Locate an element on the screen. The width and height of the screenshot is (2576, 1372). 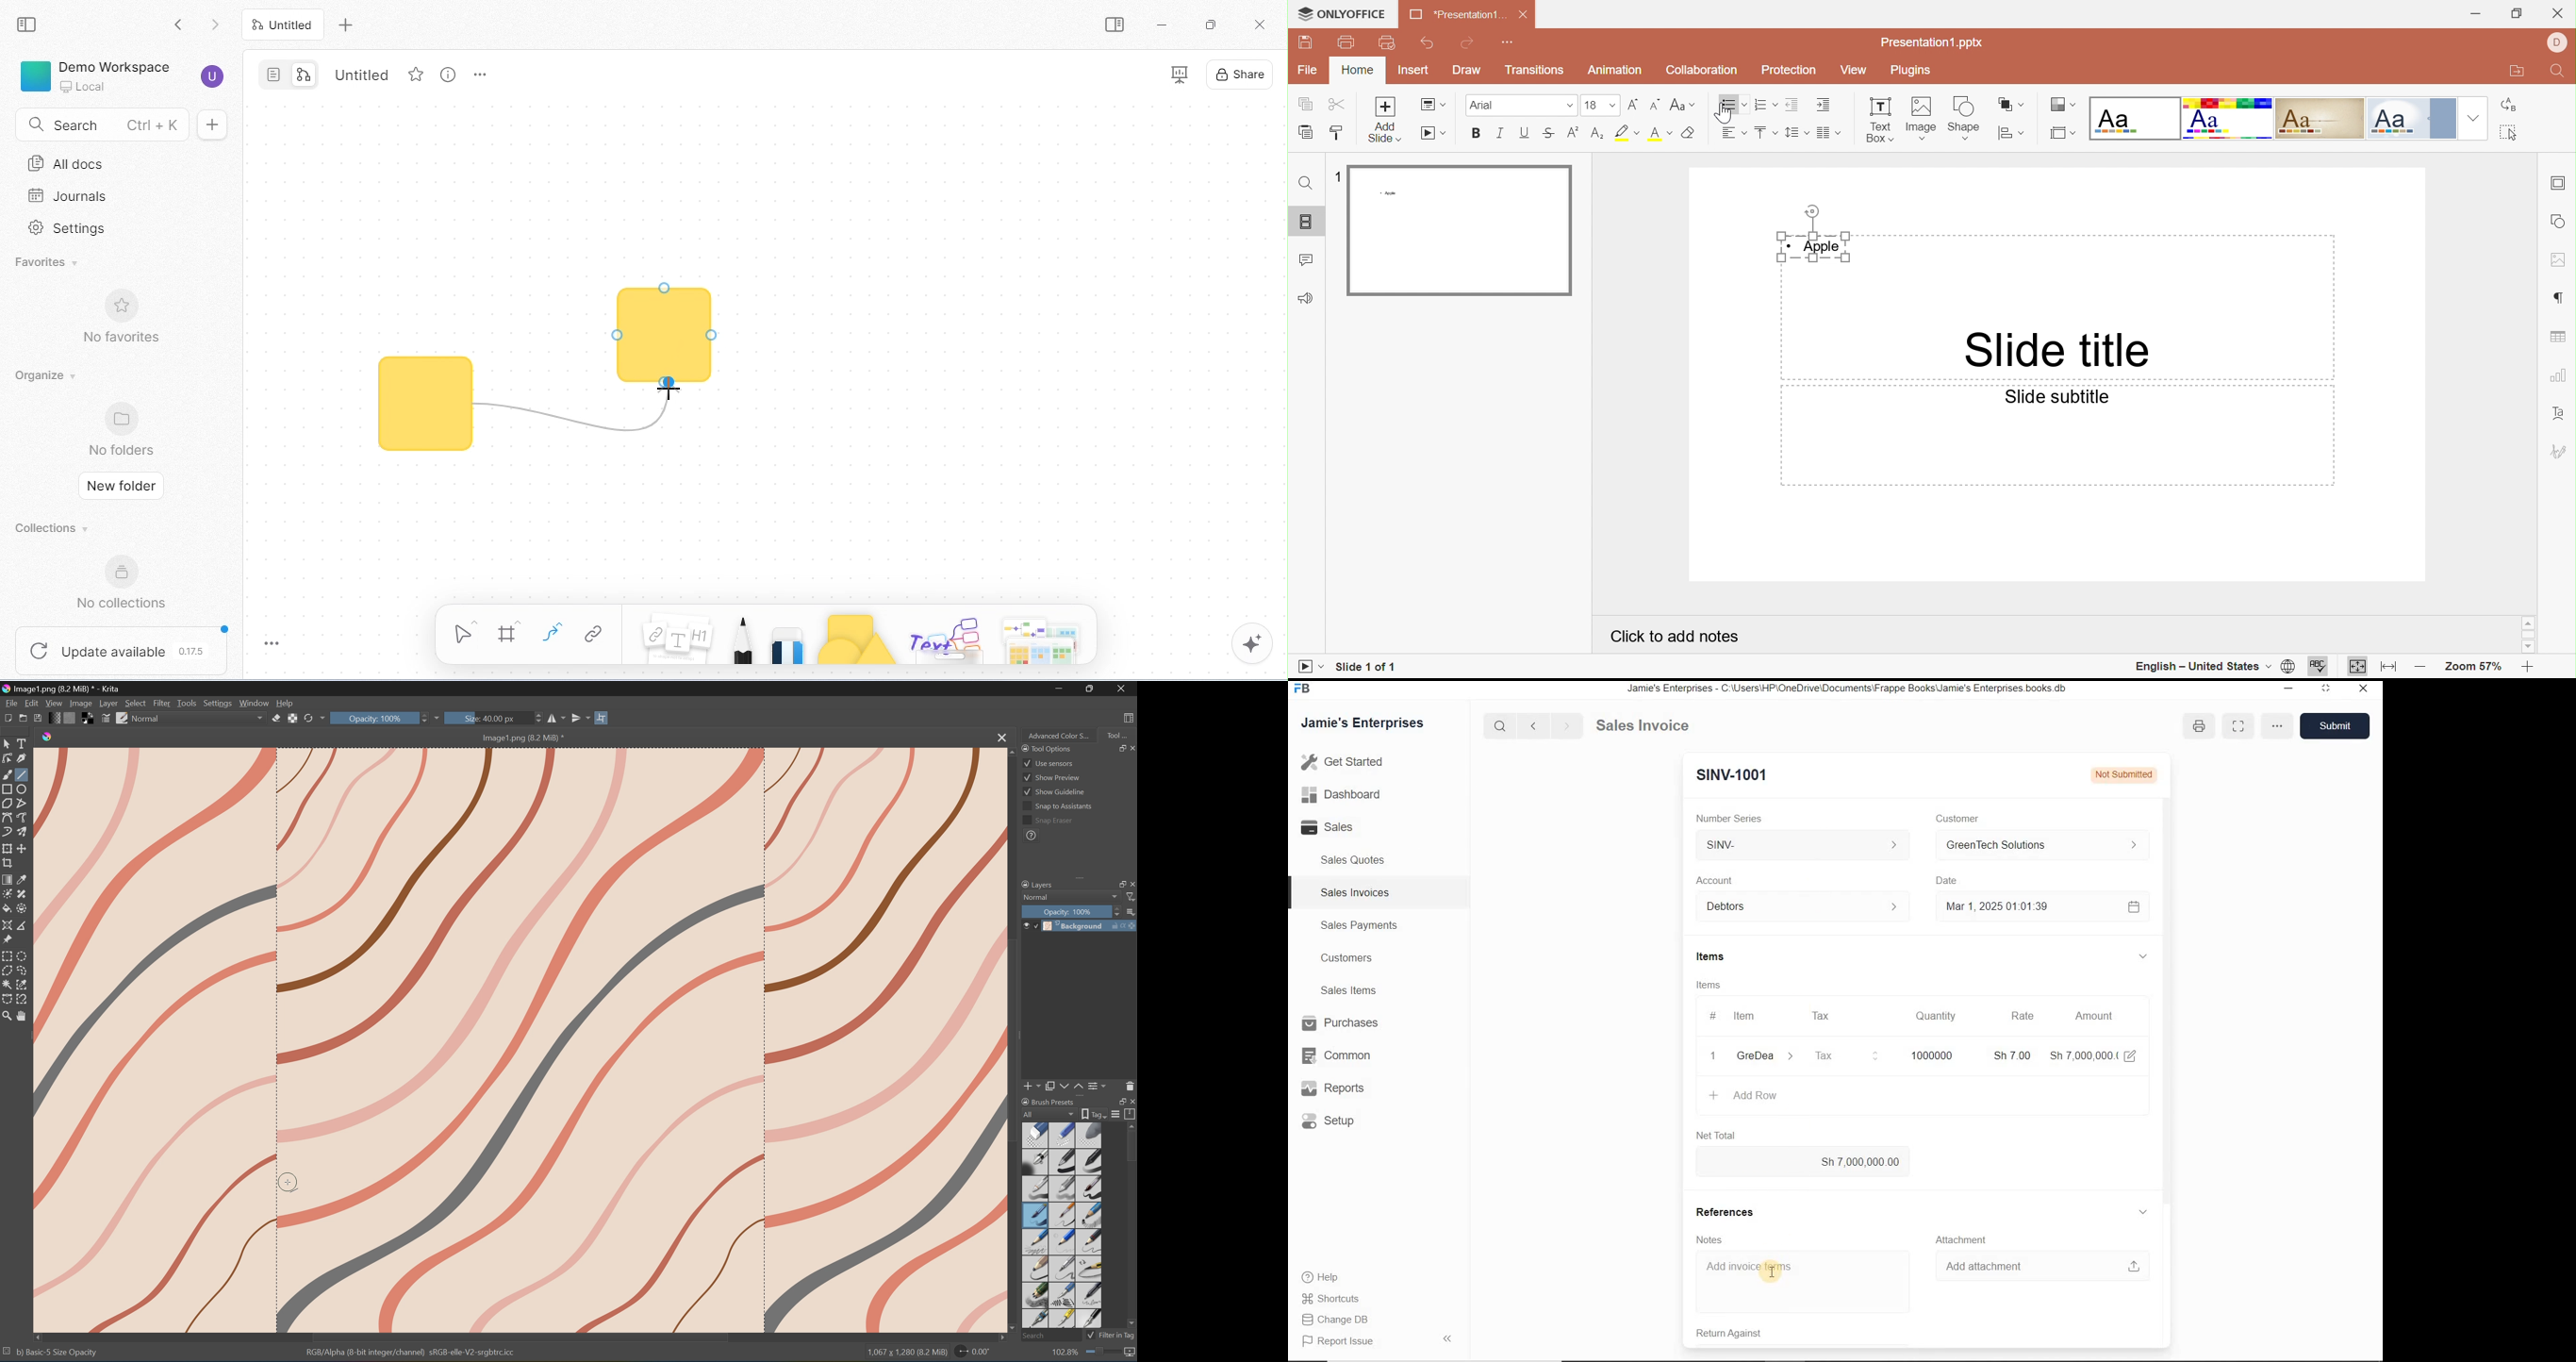
Image is located at coordinates (80, 702).